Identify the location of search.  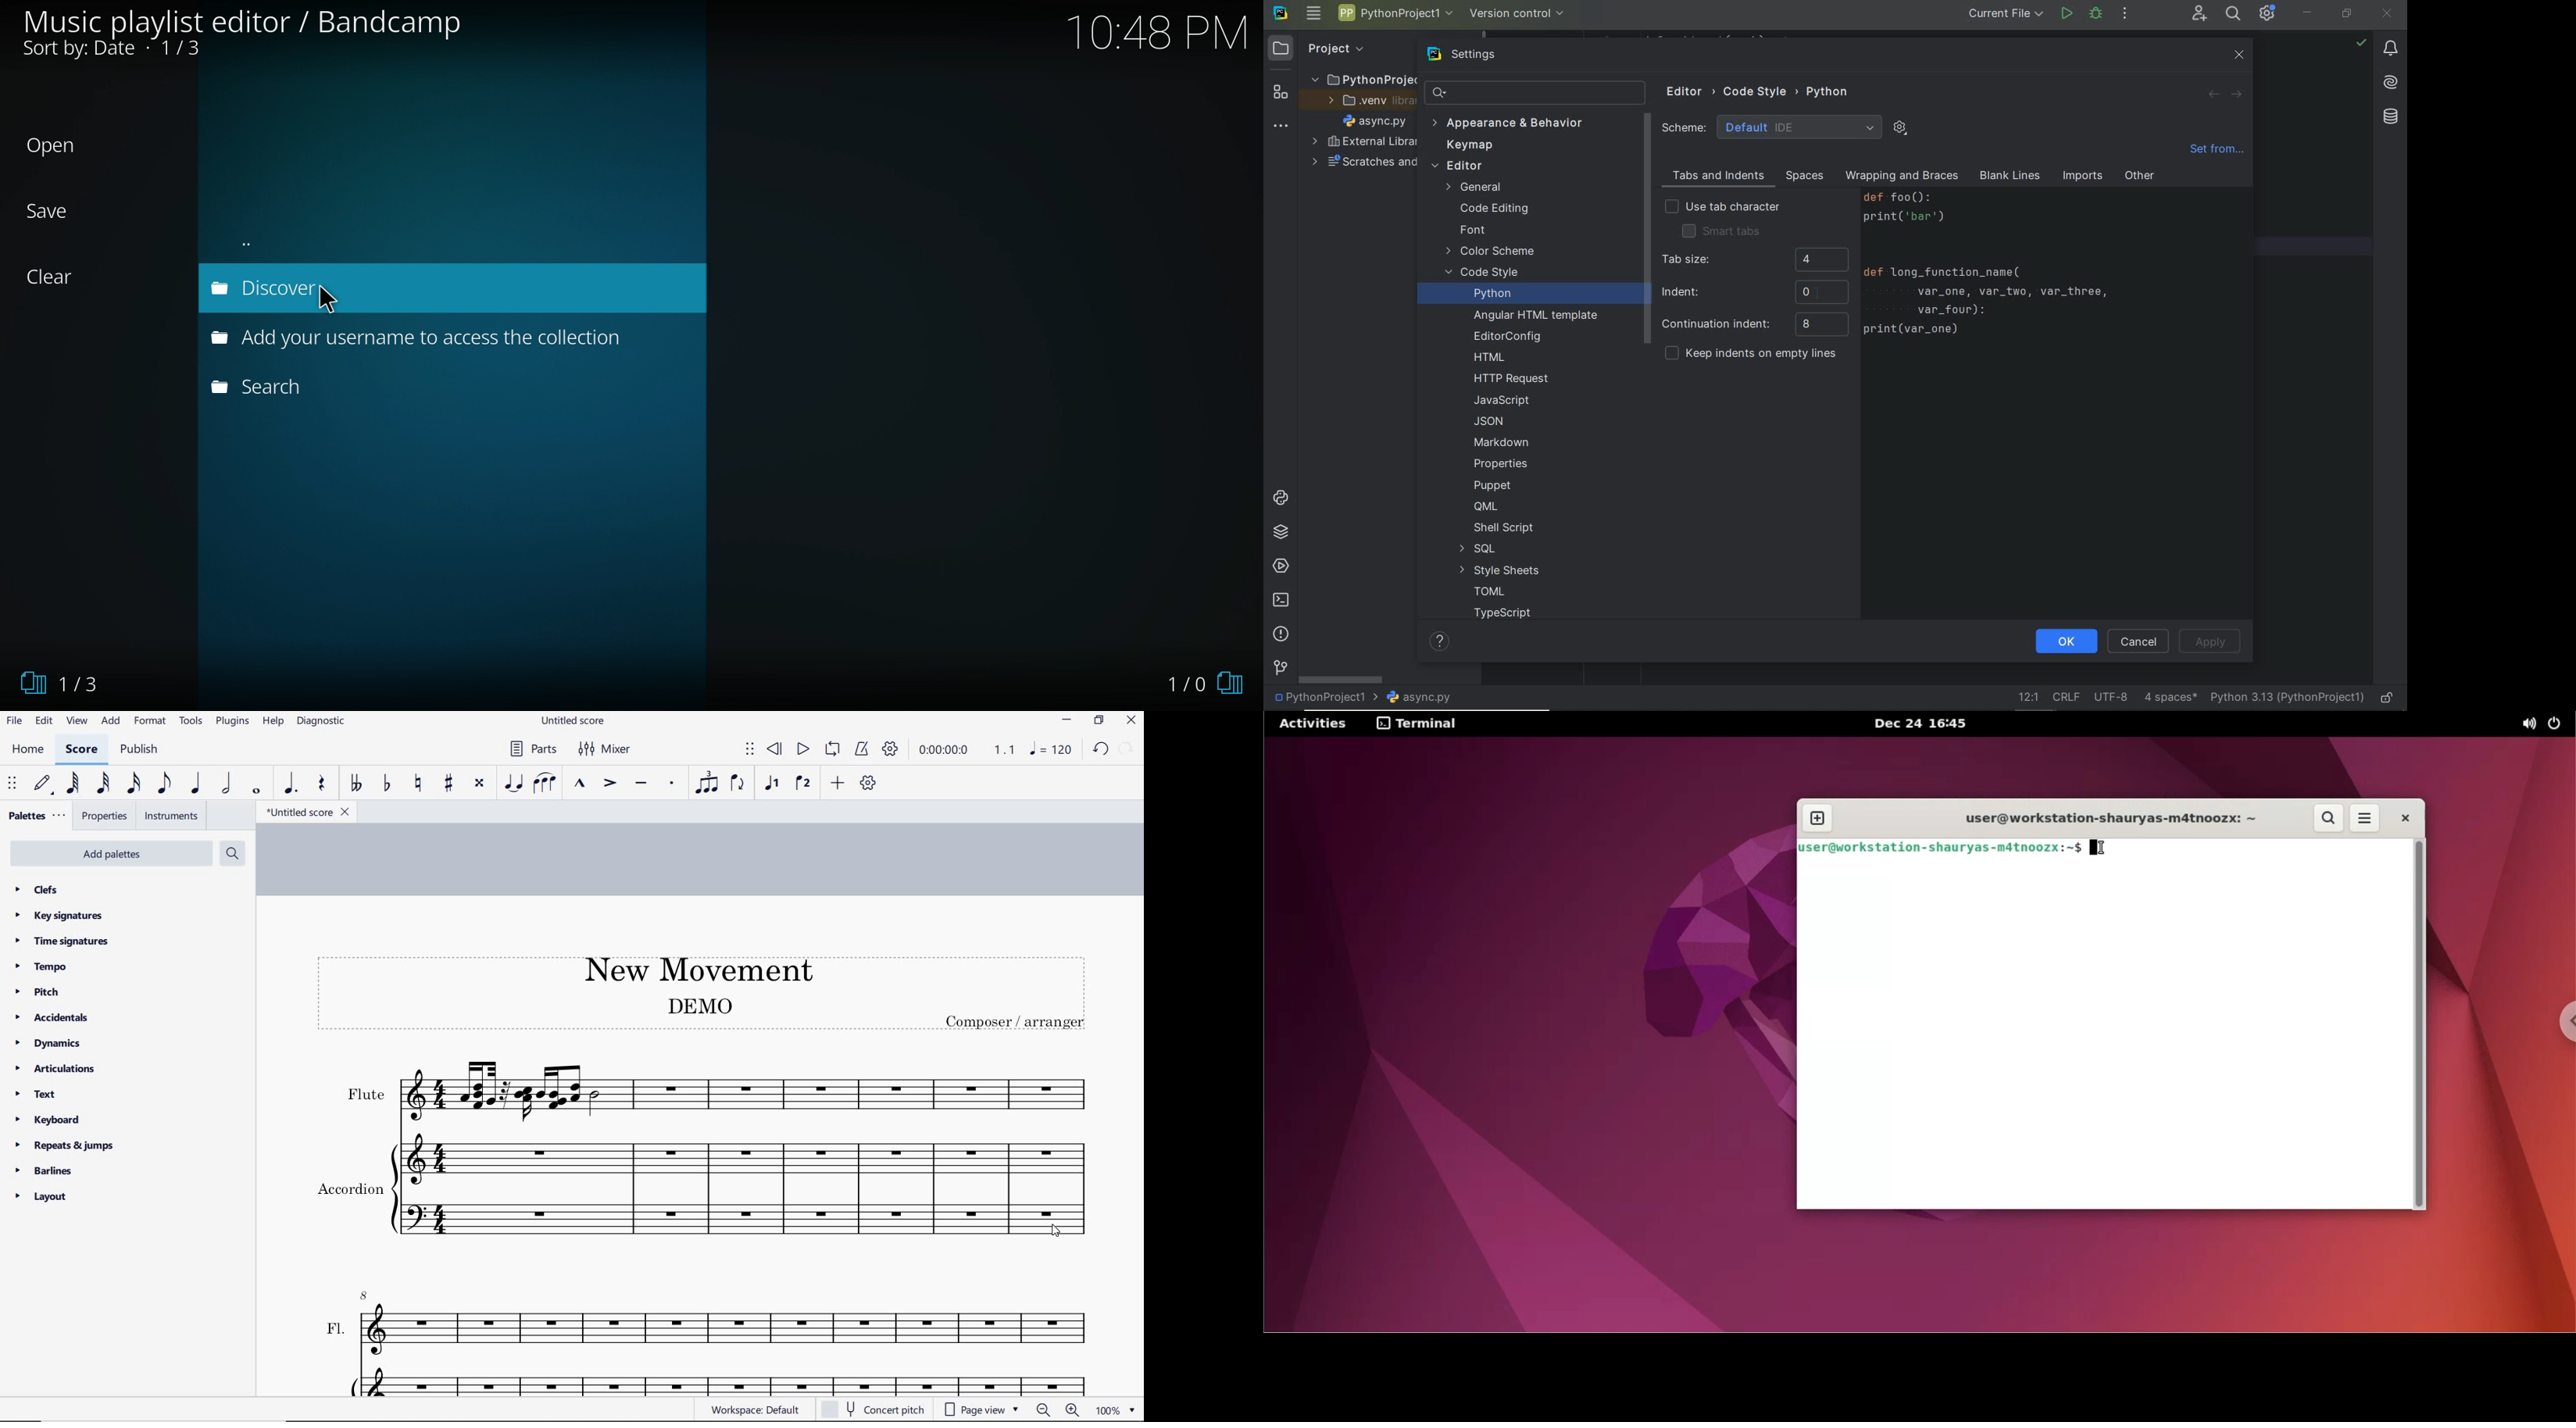
(286, 387).